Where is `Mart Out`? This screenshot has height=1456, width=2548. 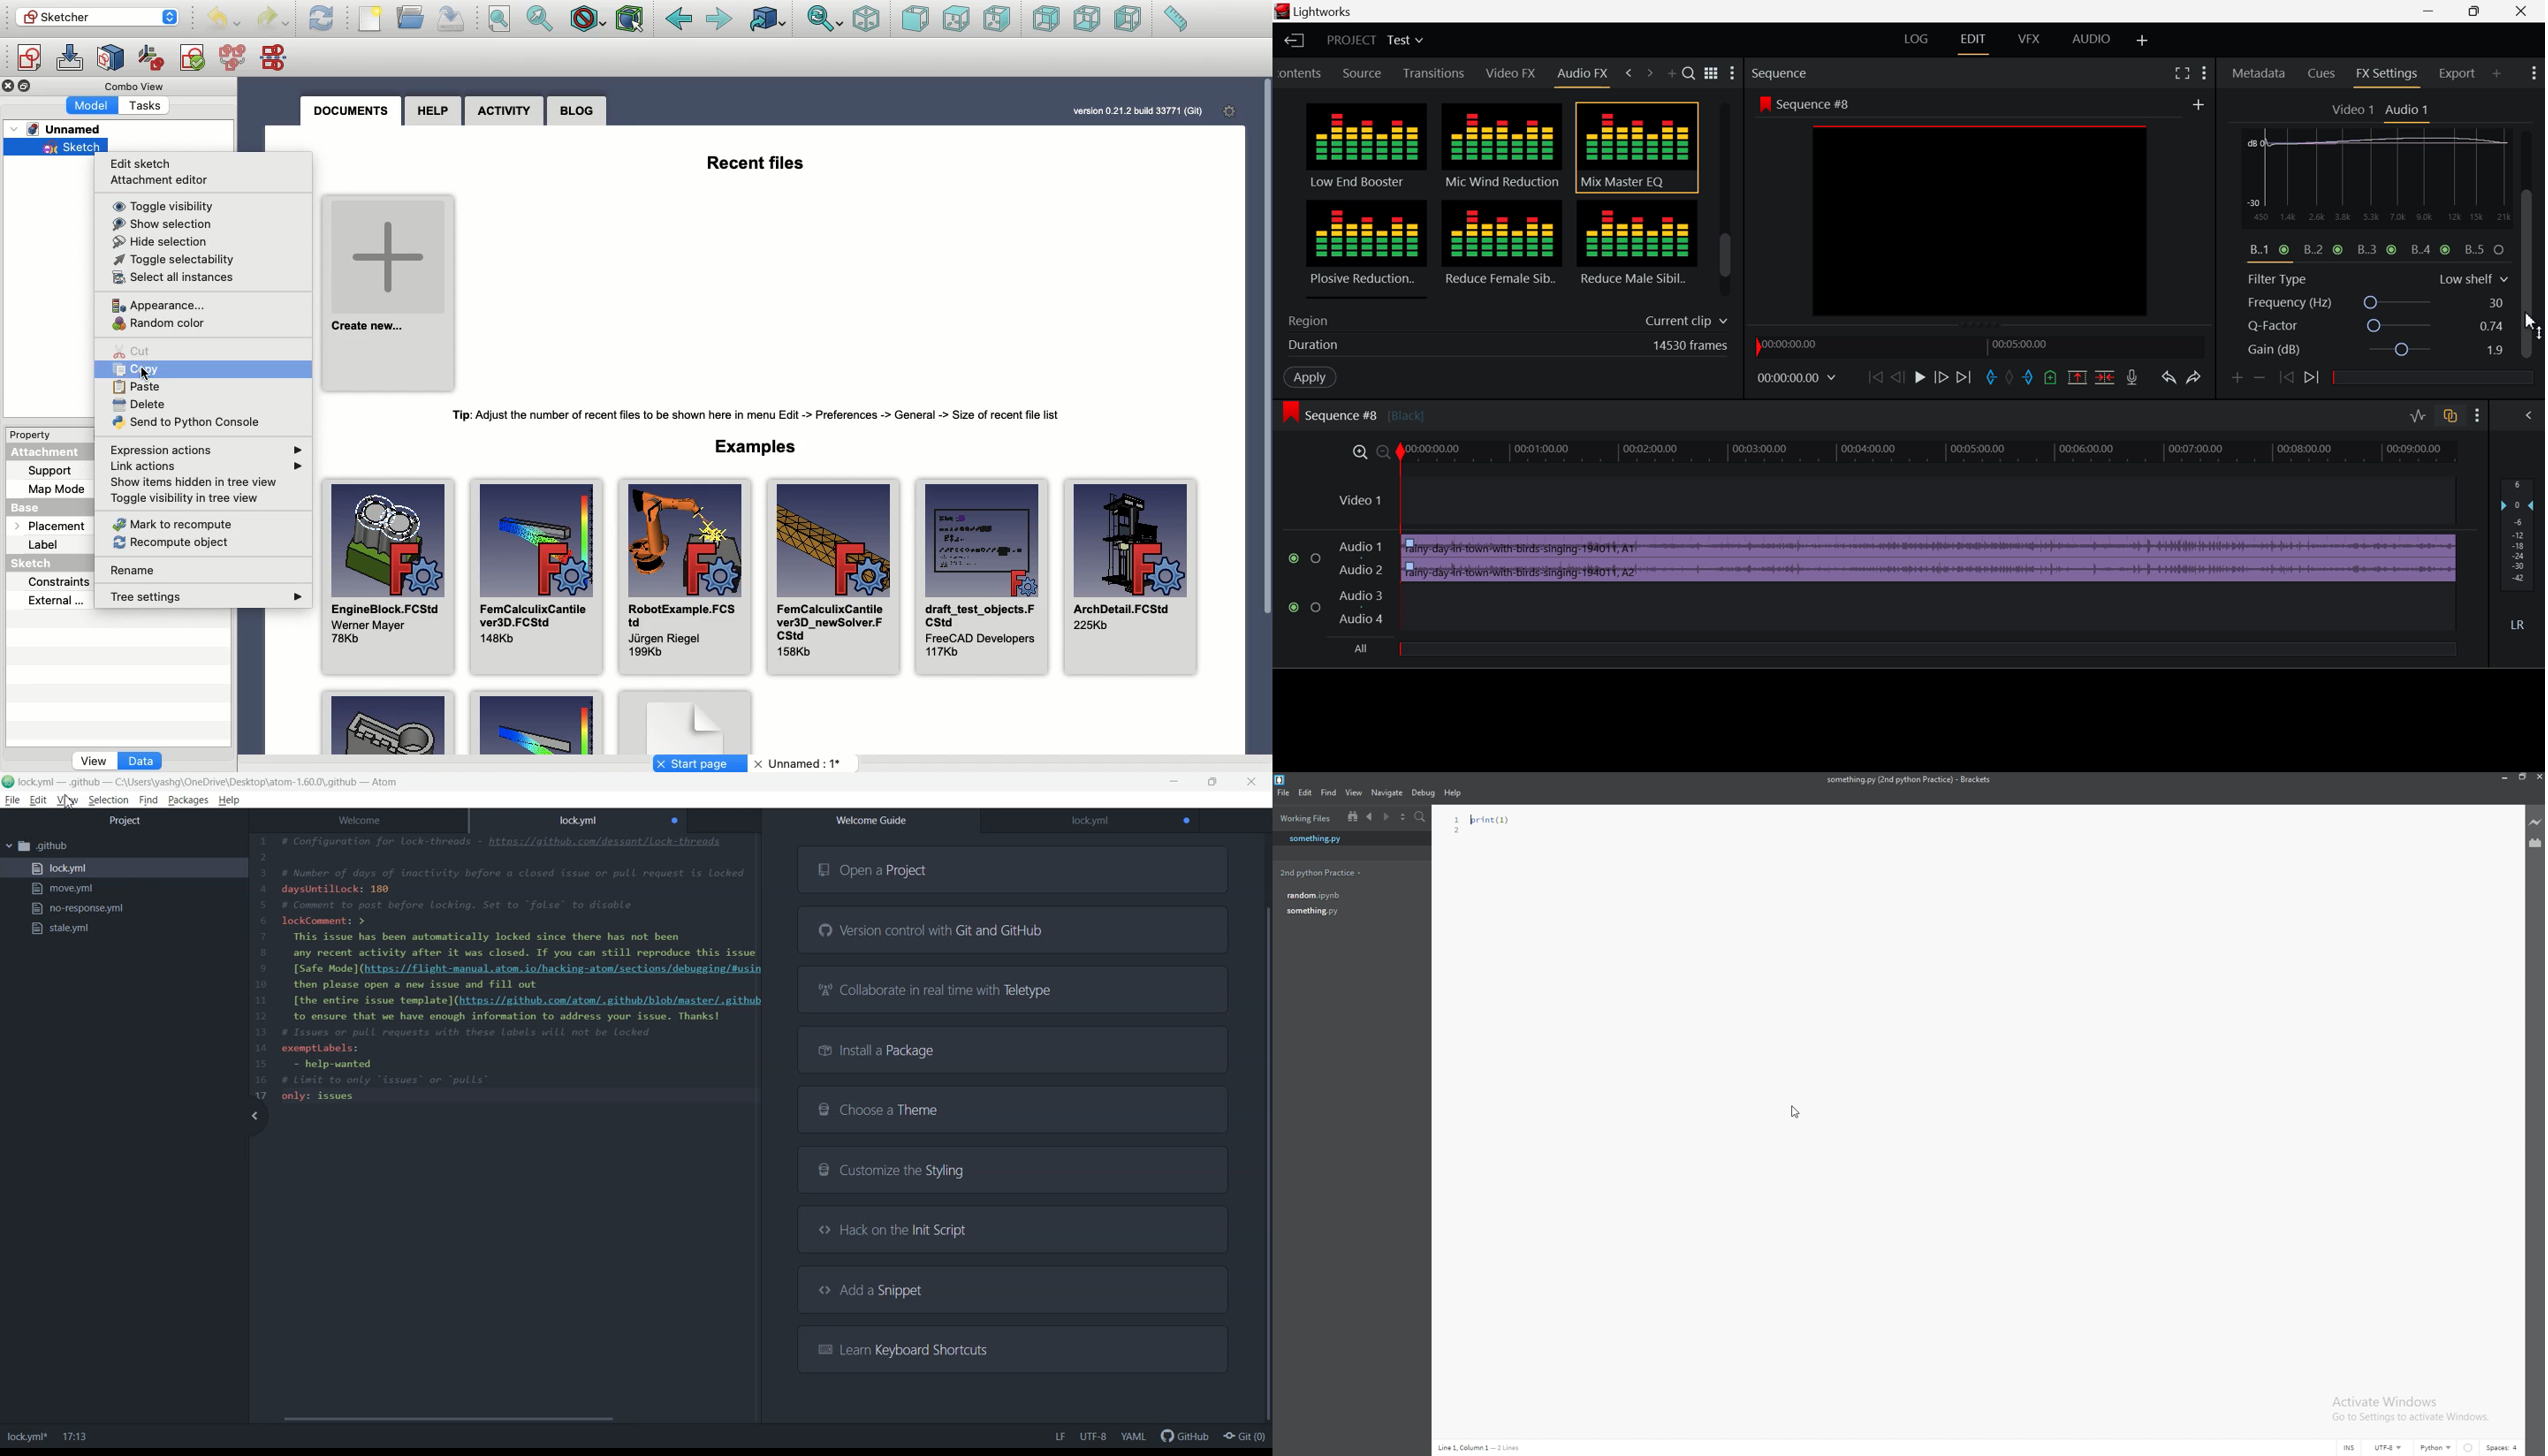
Mart Out is located at coordinates (2029, 378).